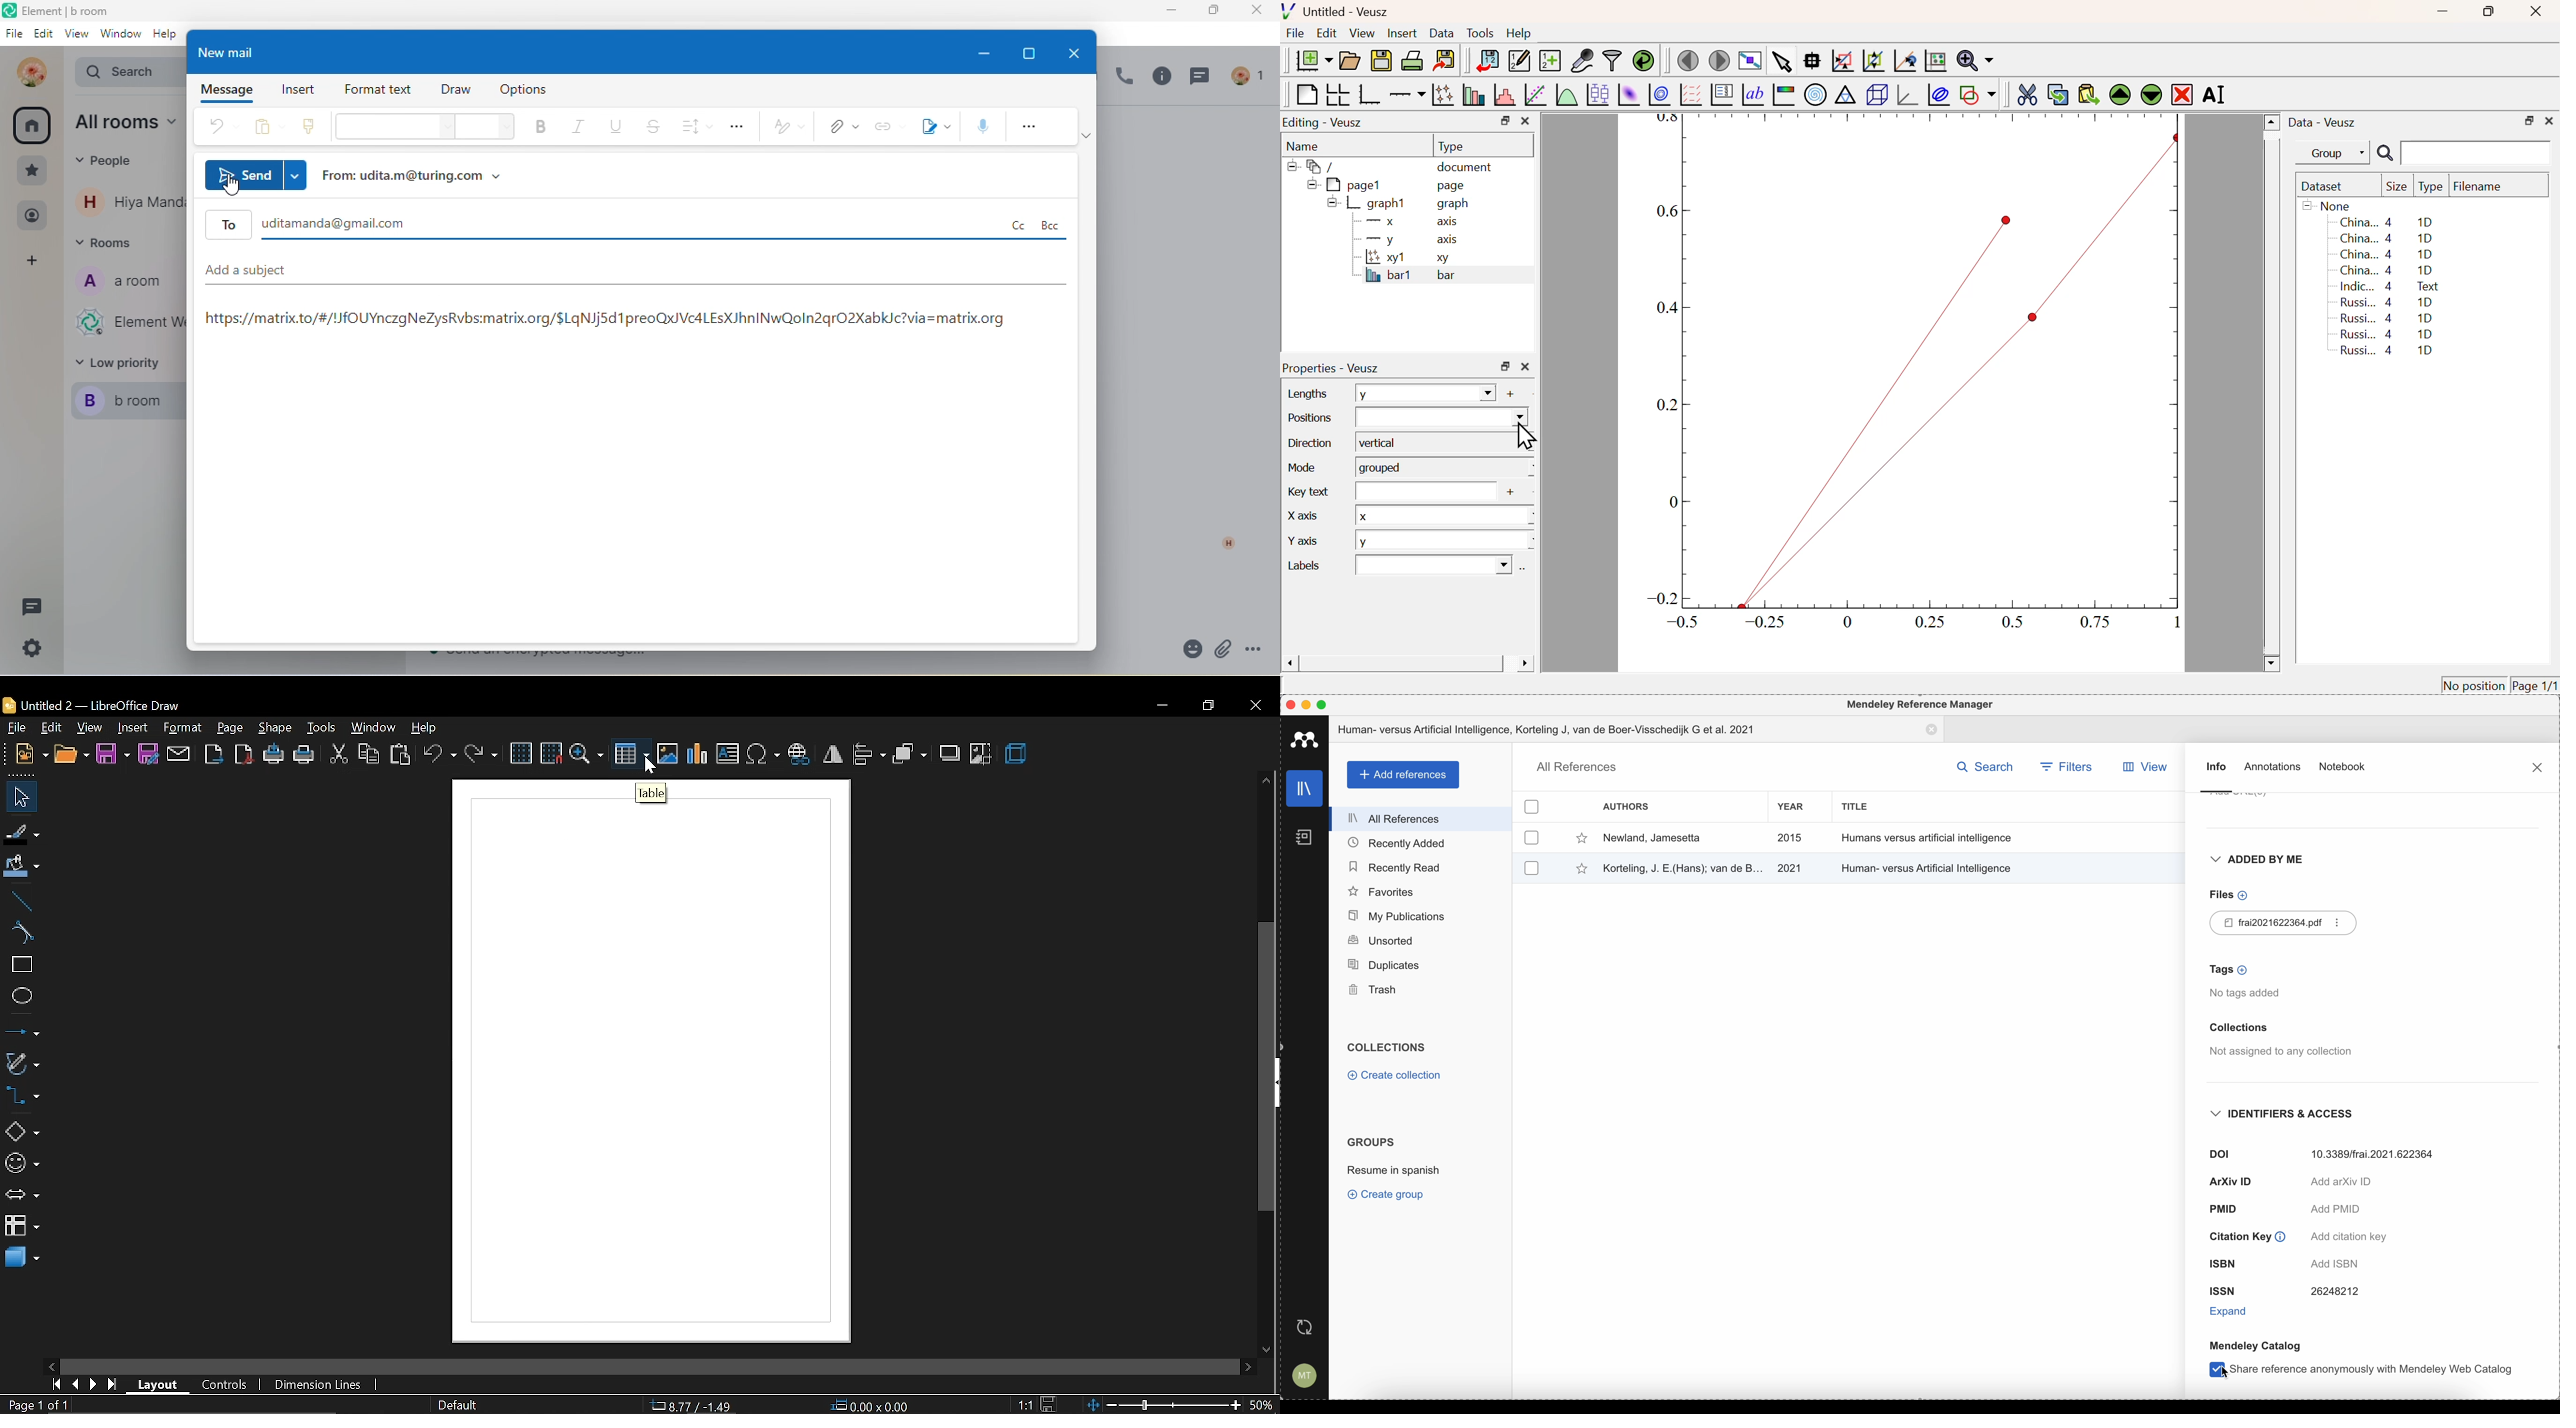  I want to click on go to first page, so click(58, 1384).